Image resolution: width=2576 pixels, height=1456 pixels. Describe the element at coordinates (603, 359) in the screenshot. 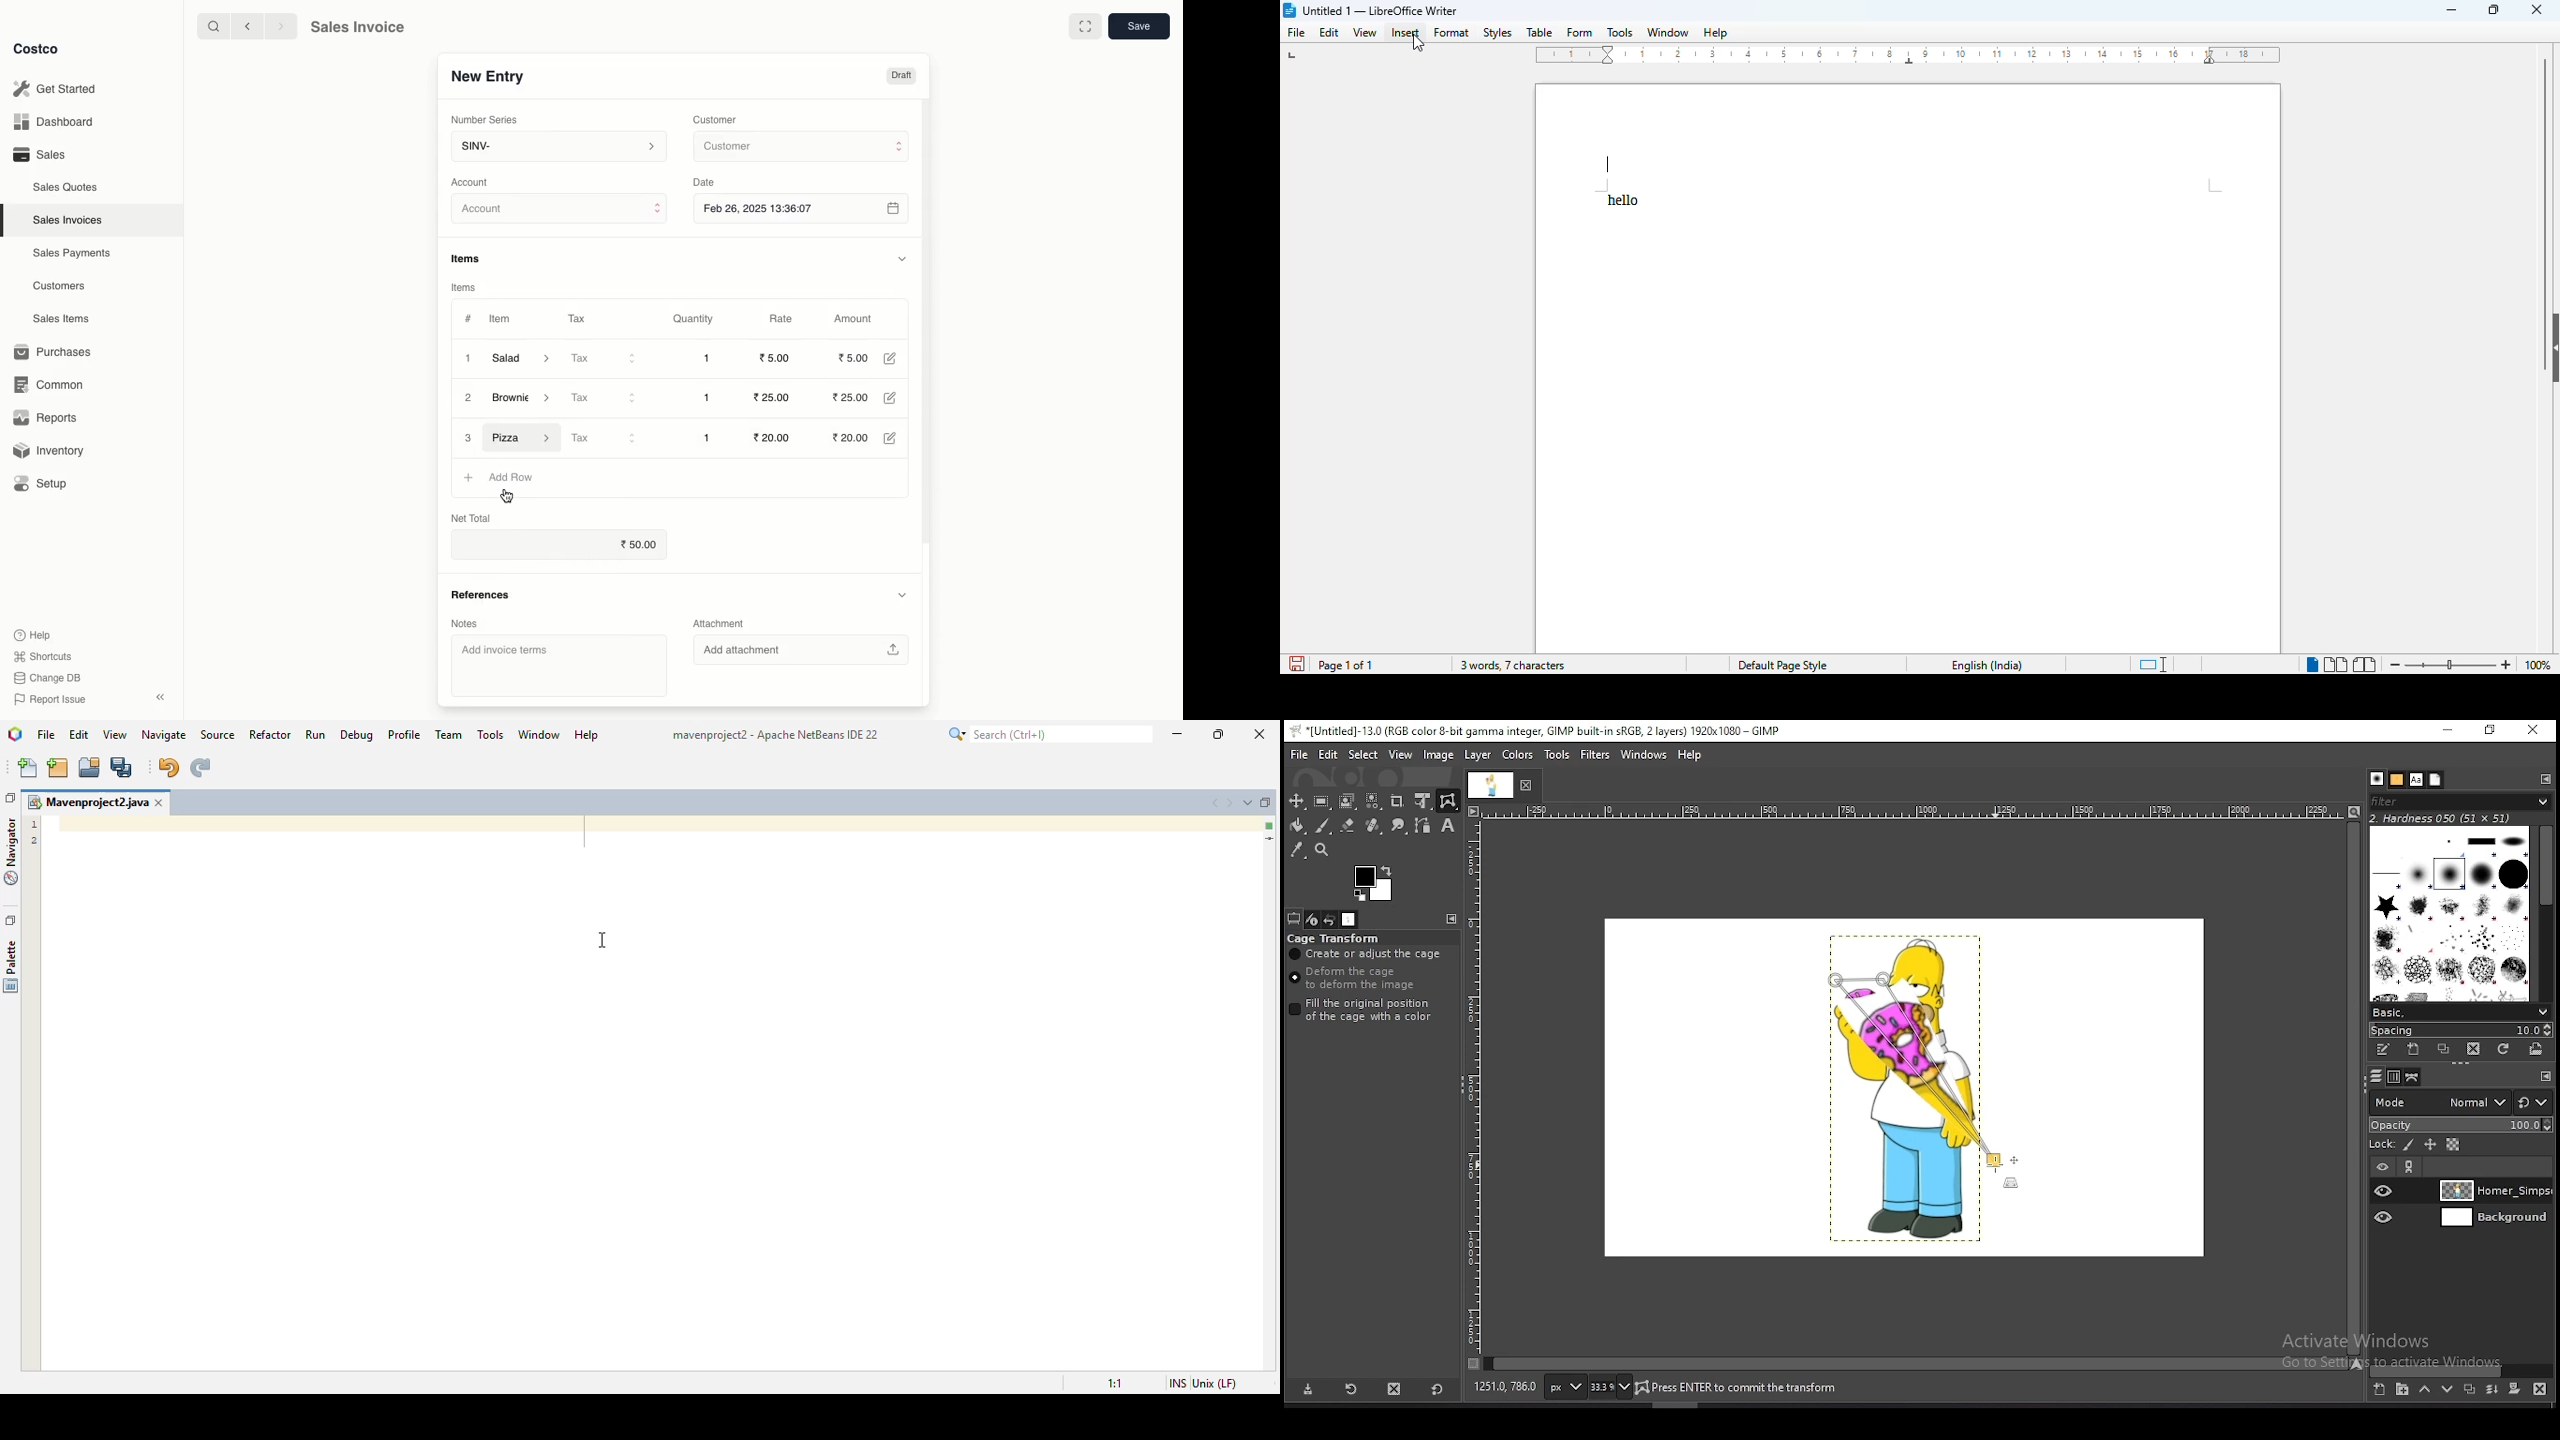

I see `Tax` at that location.